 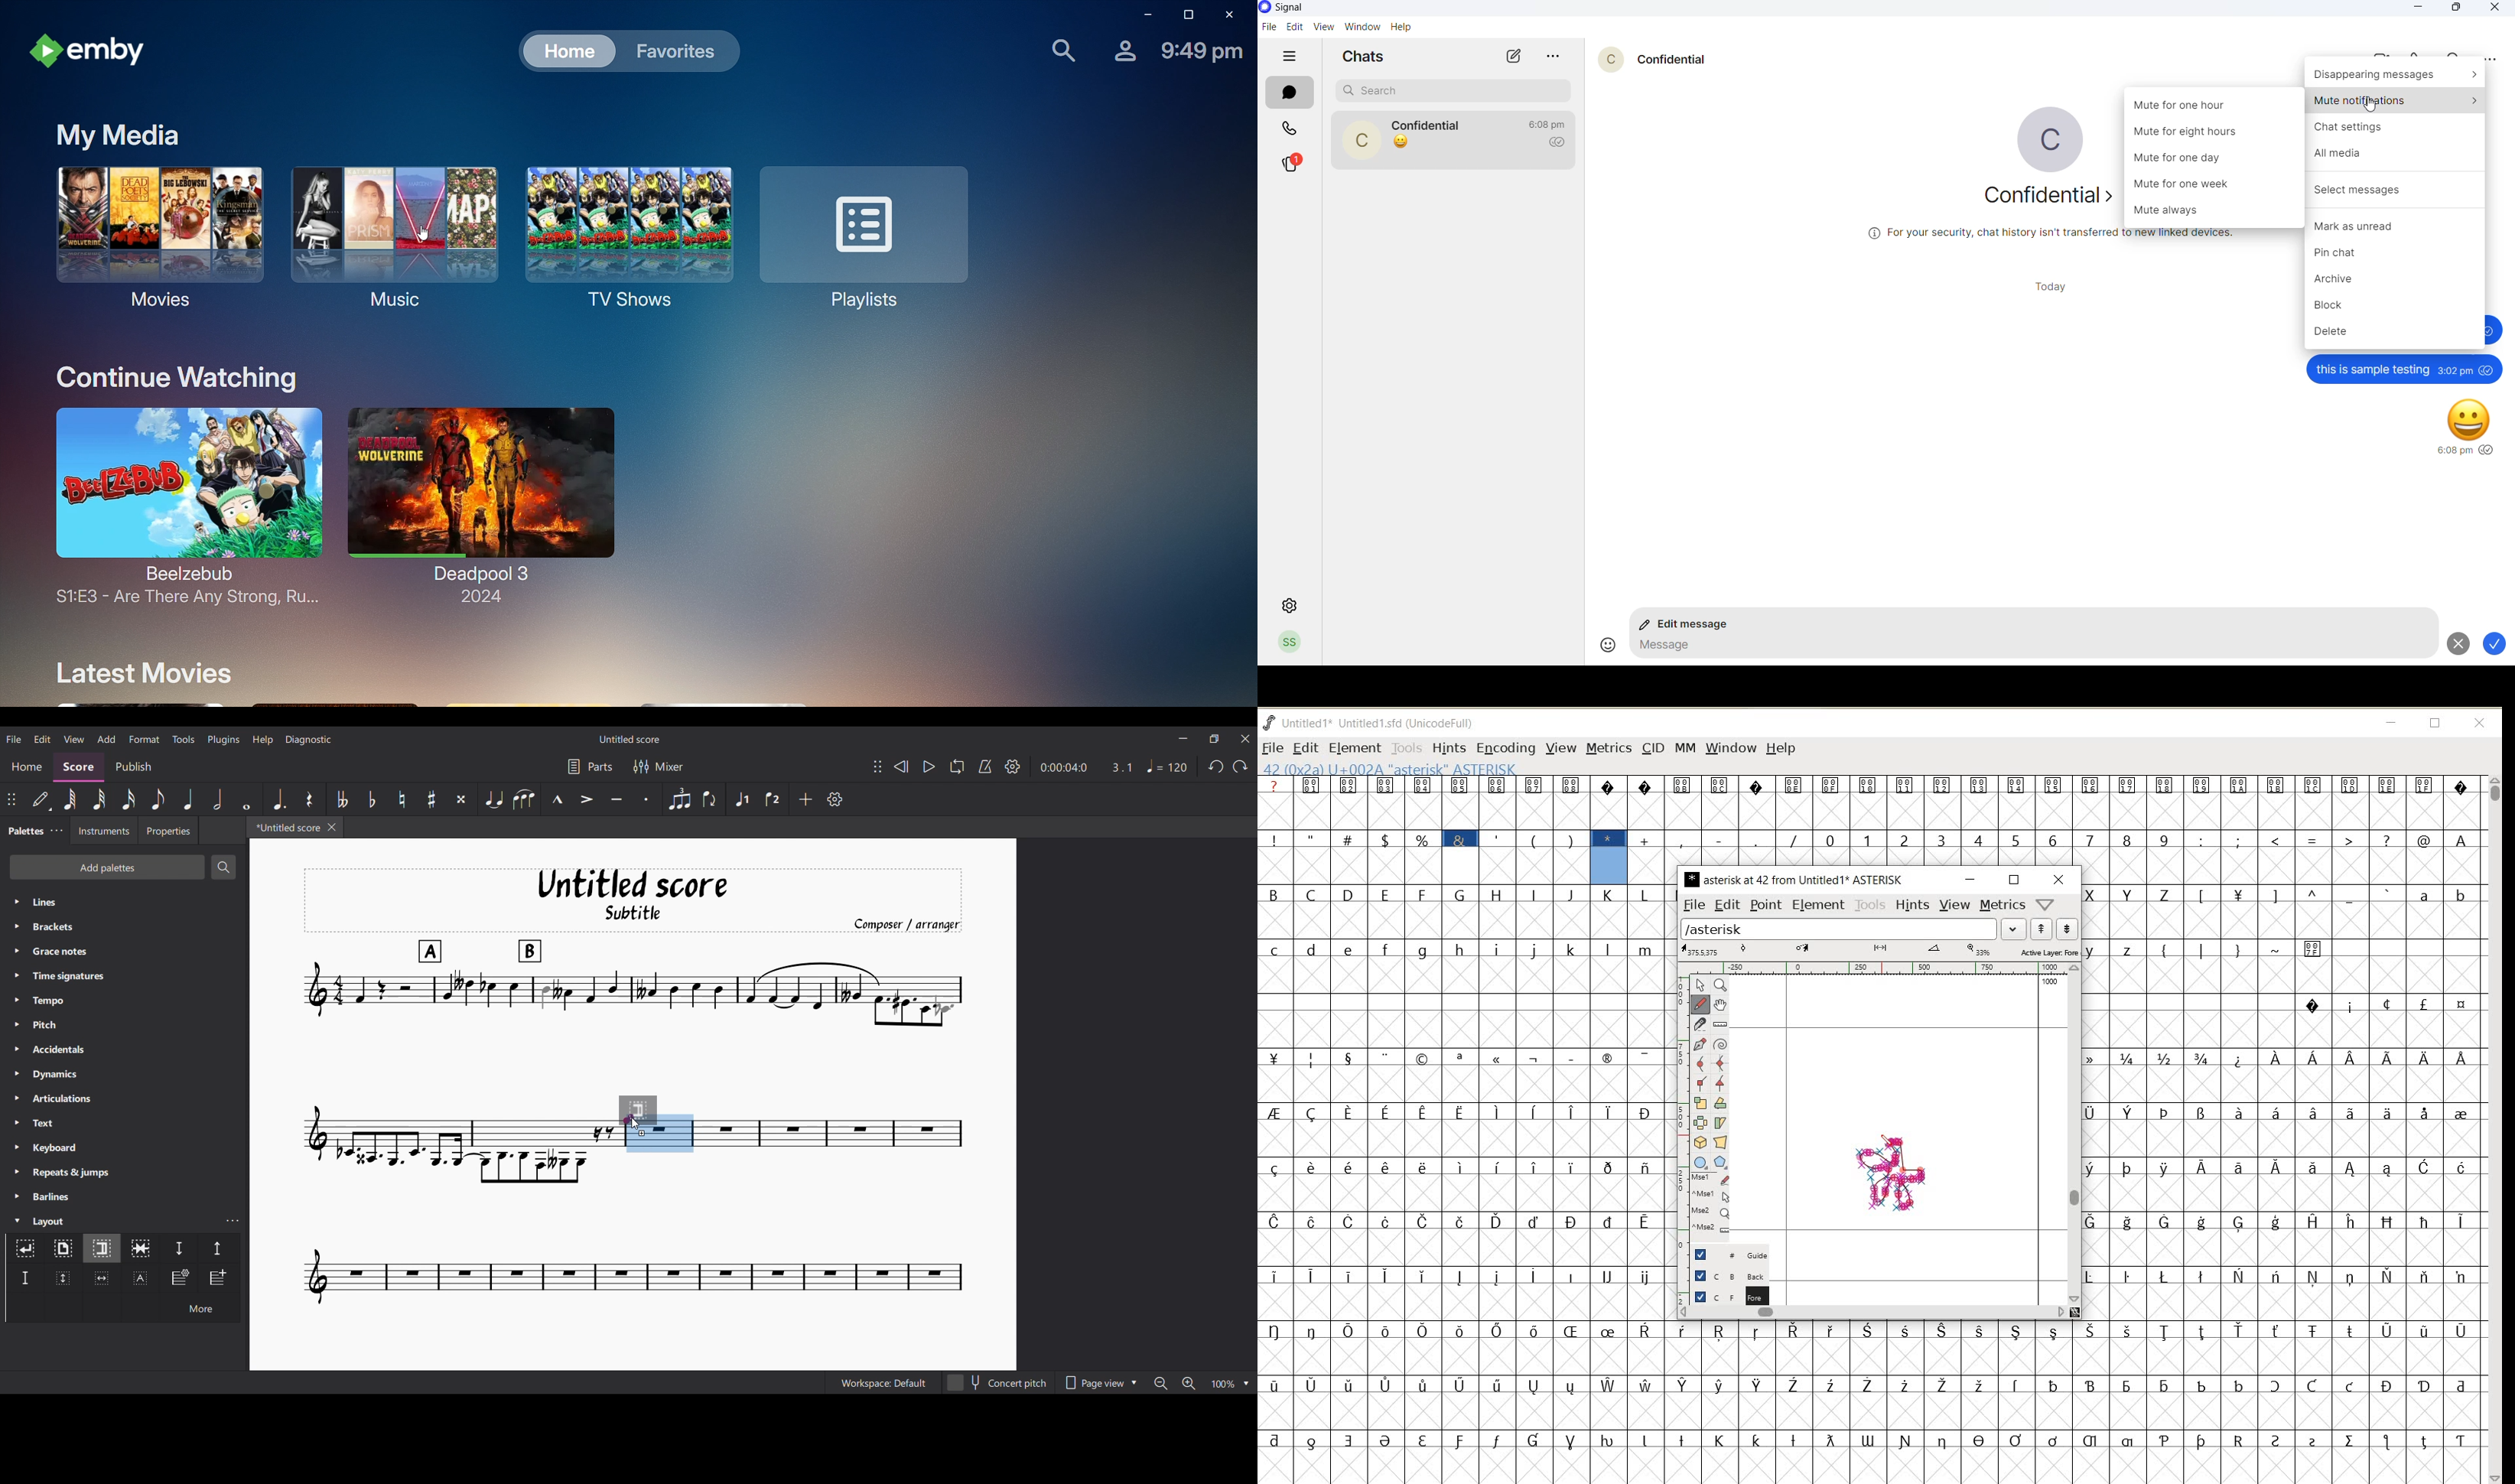 What do you see at coordinates (2436, 723) in the screenshot?
I see `RESTORE` at bounding box center [2436, 723].